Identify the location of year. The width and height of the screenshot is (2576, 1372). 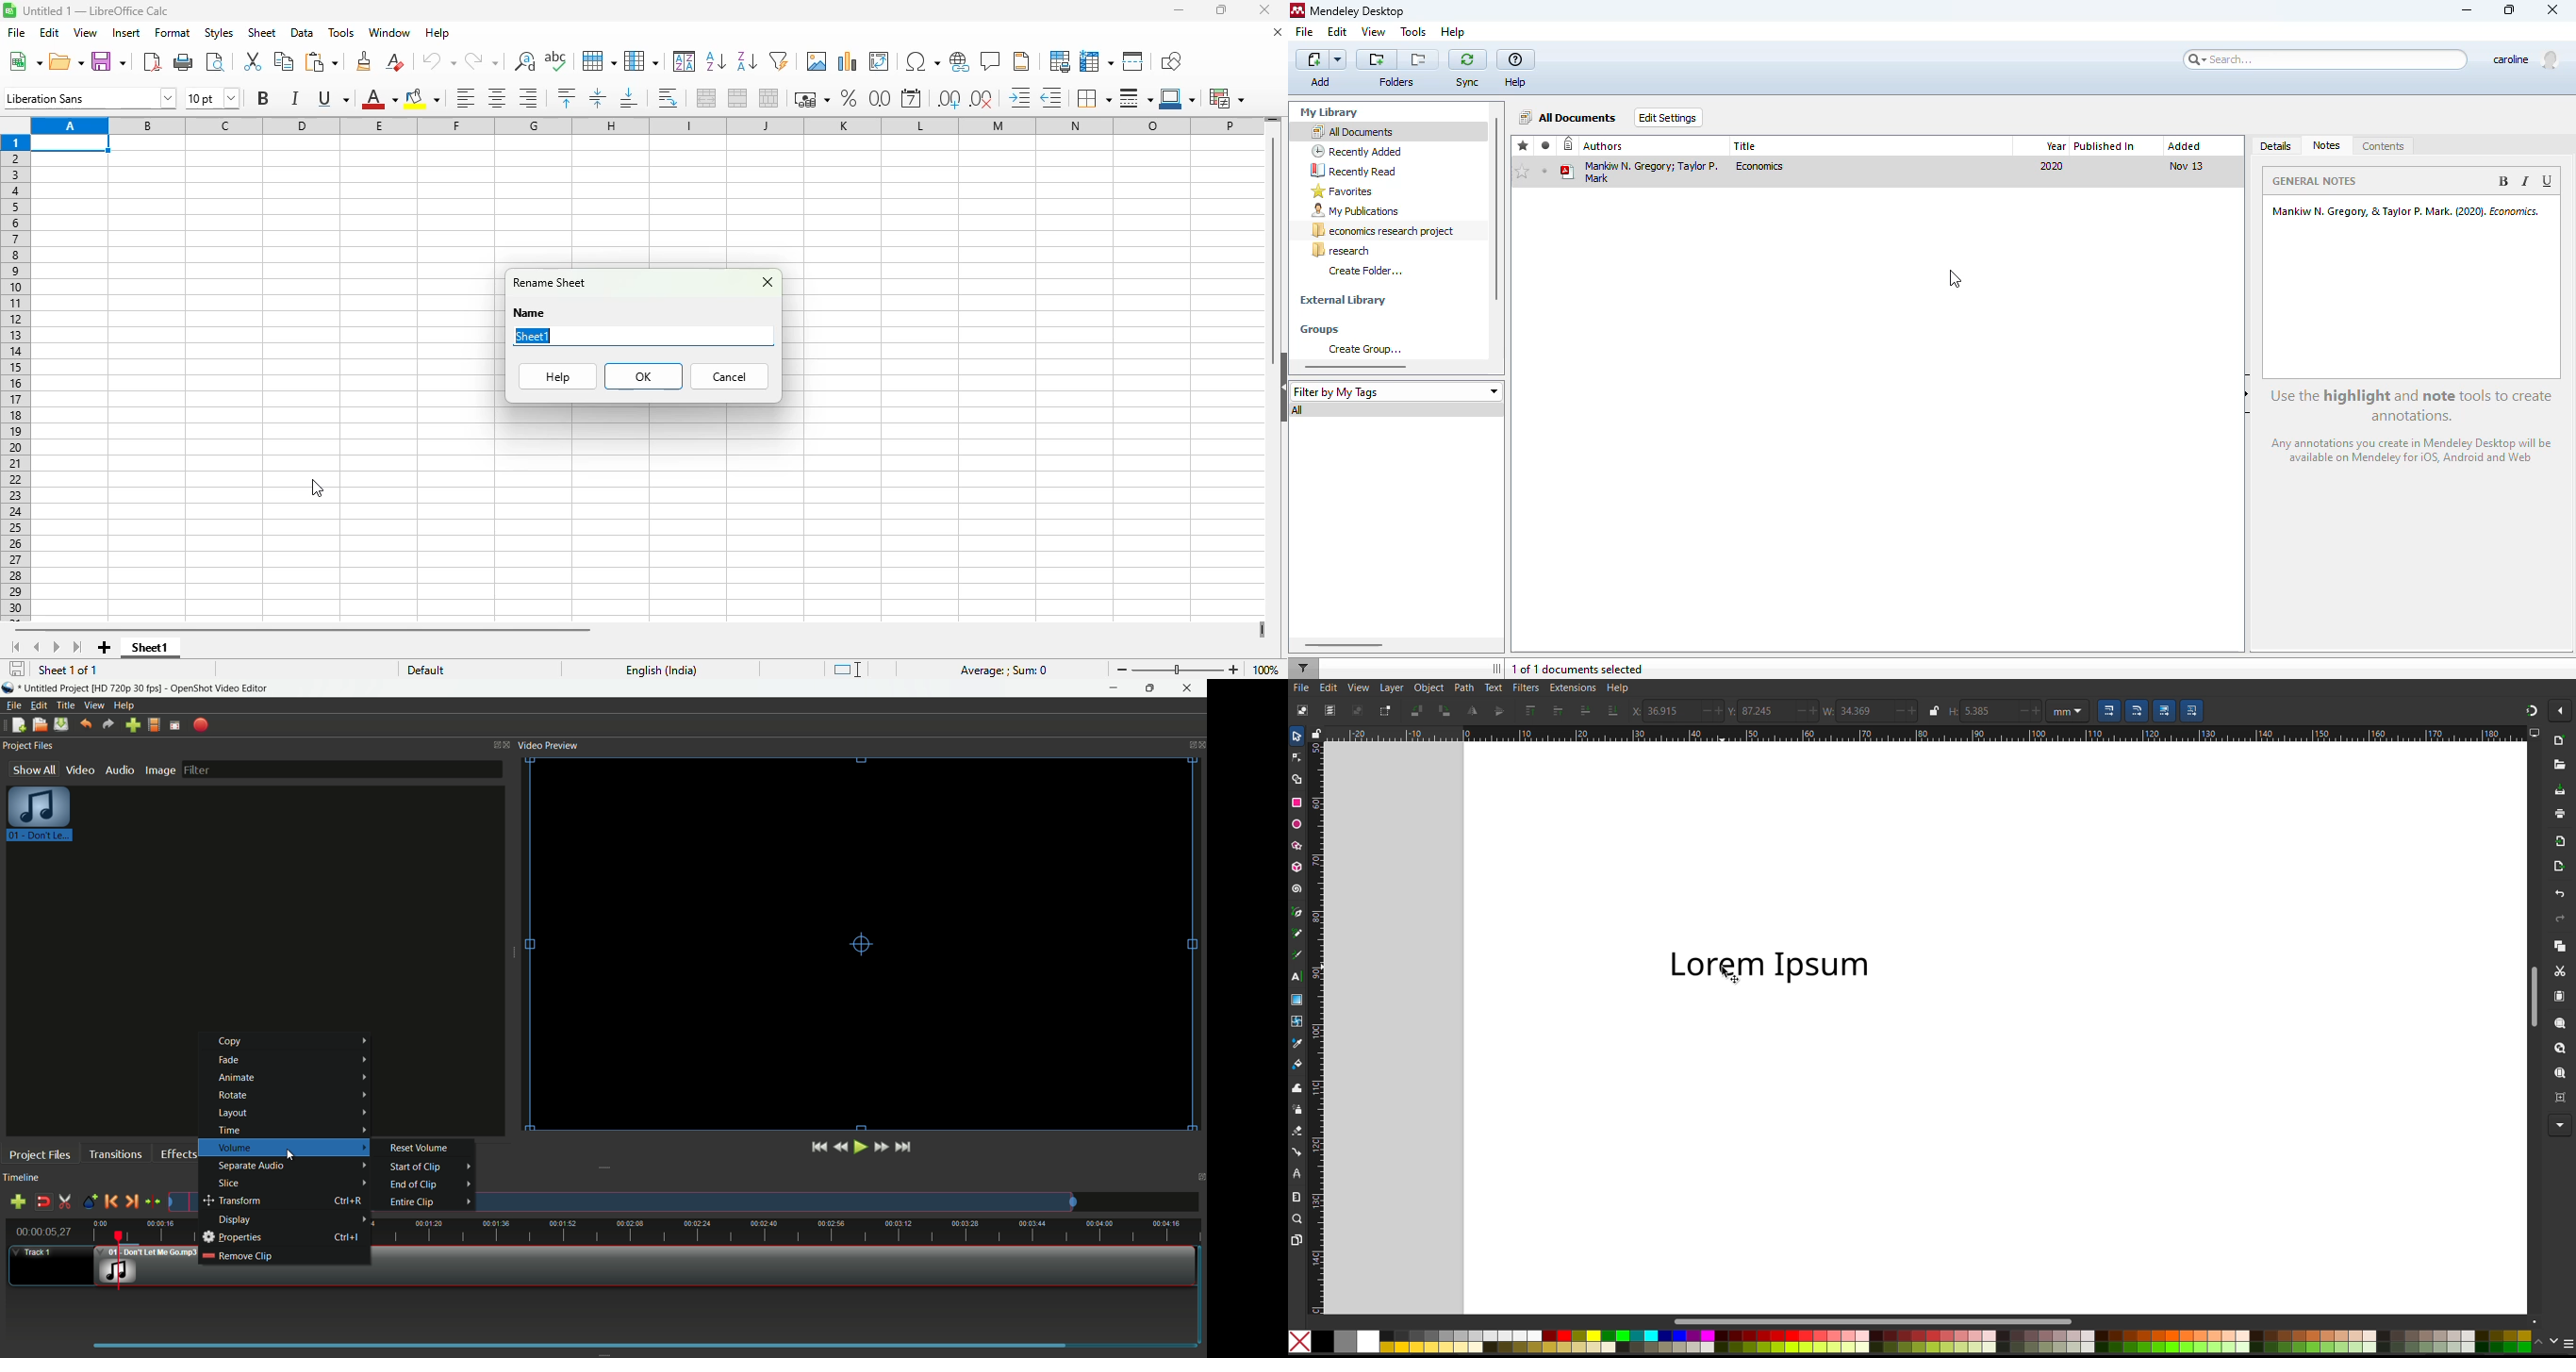
(2056, 146).